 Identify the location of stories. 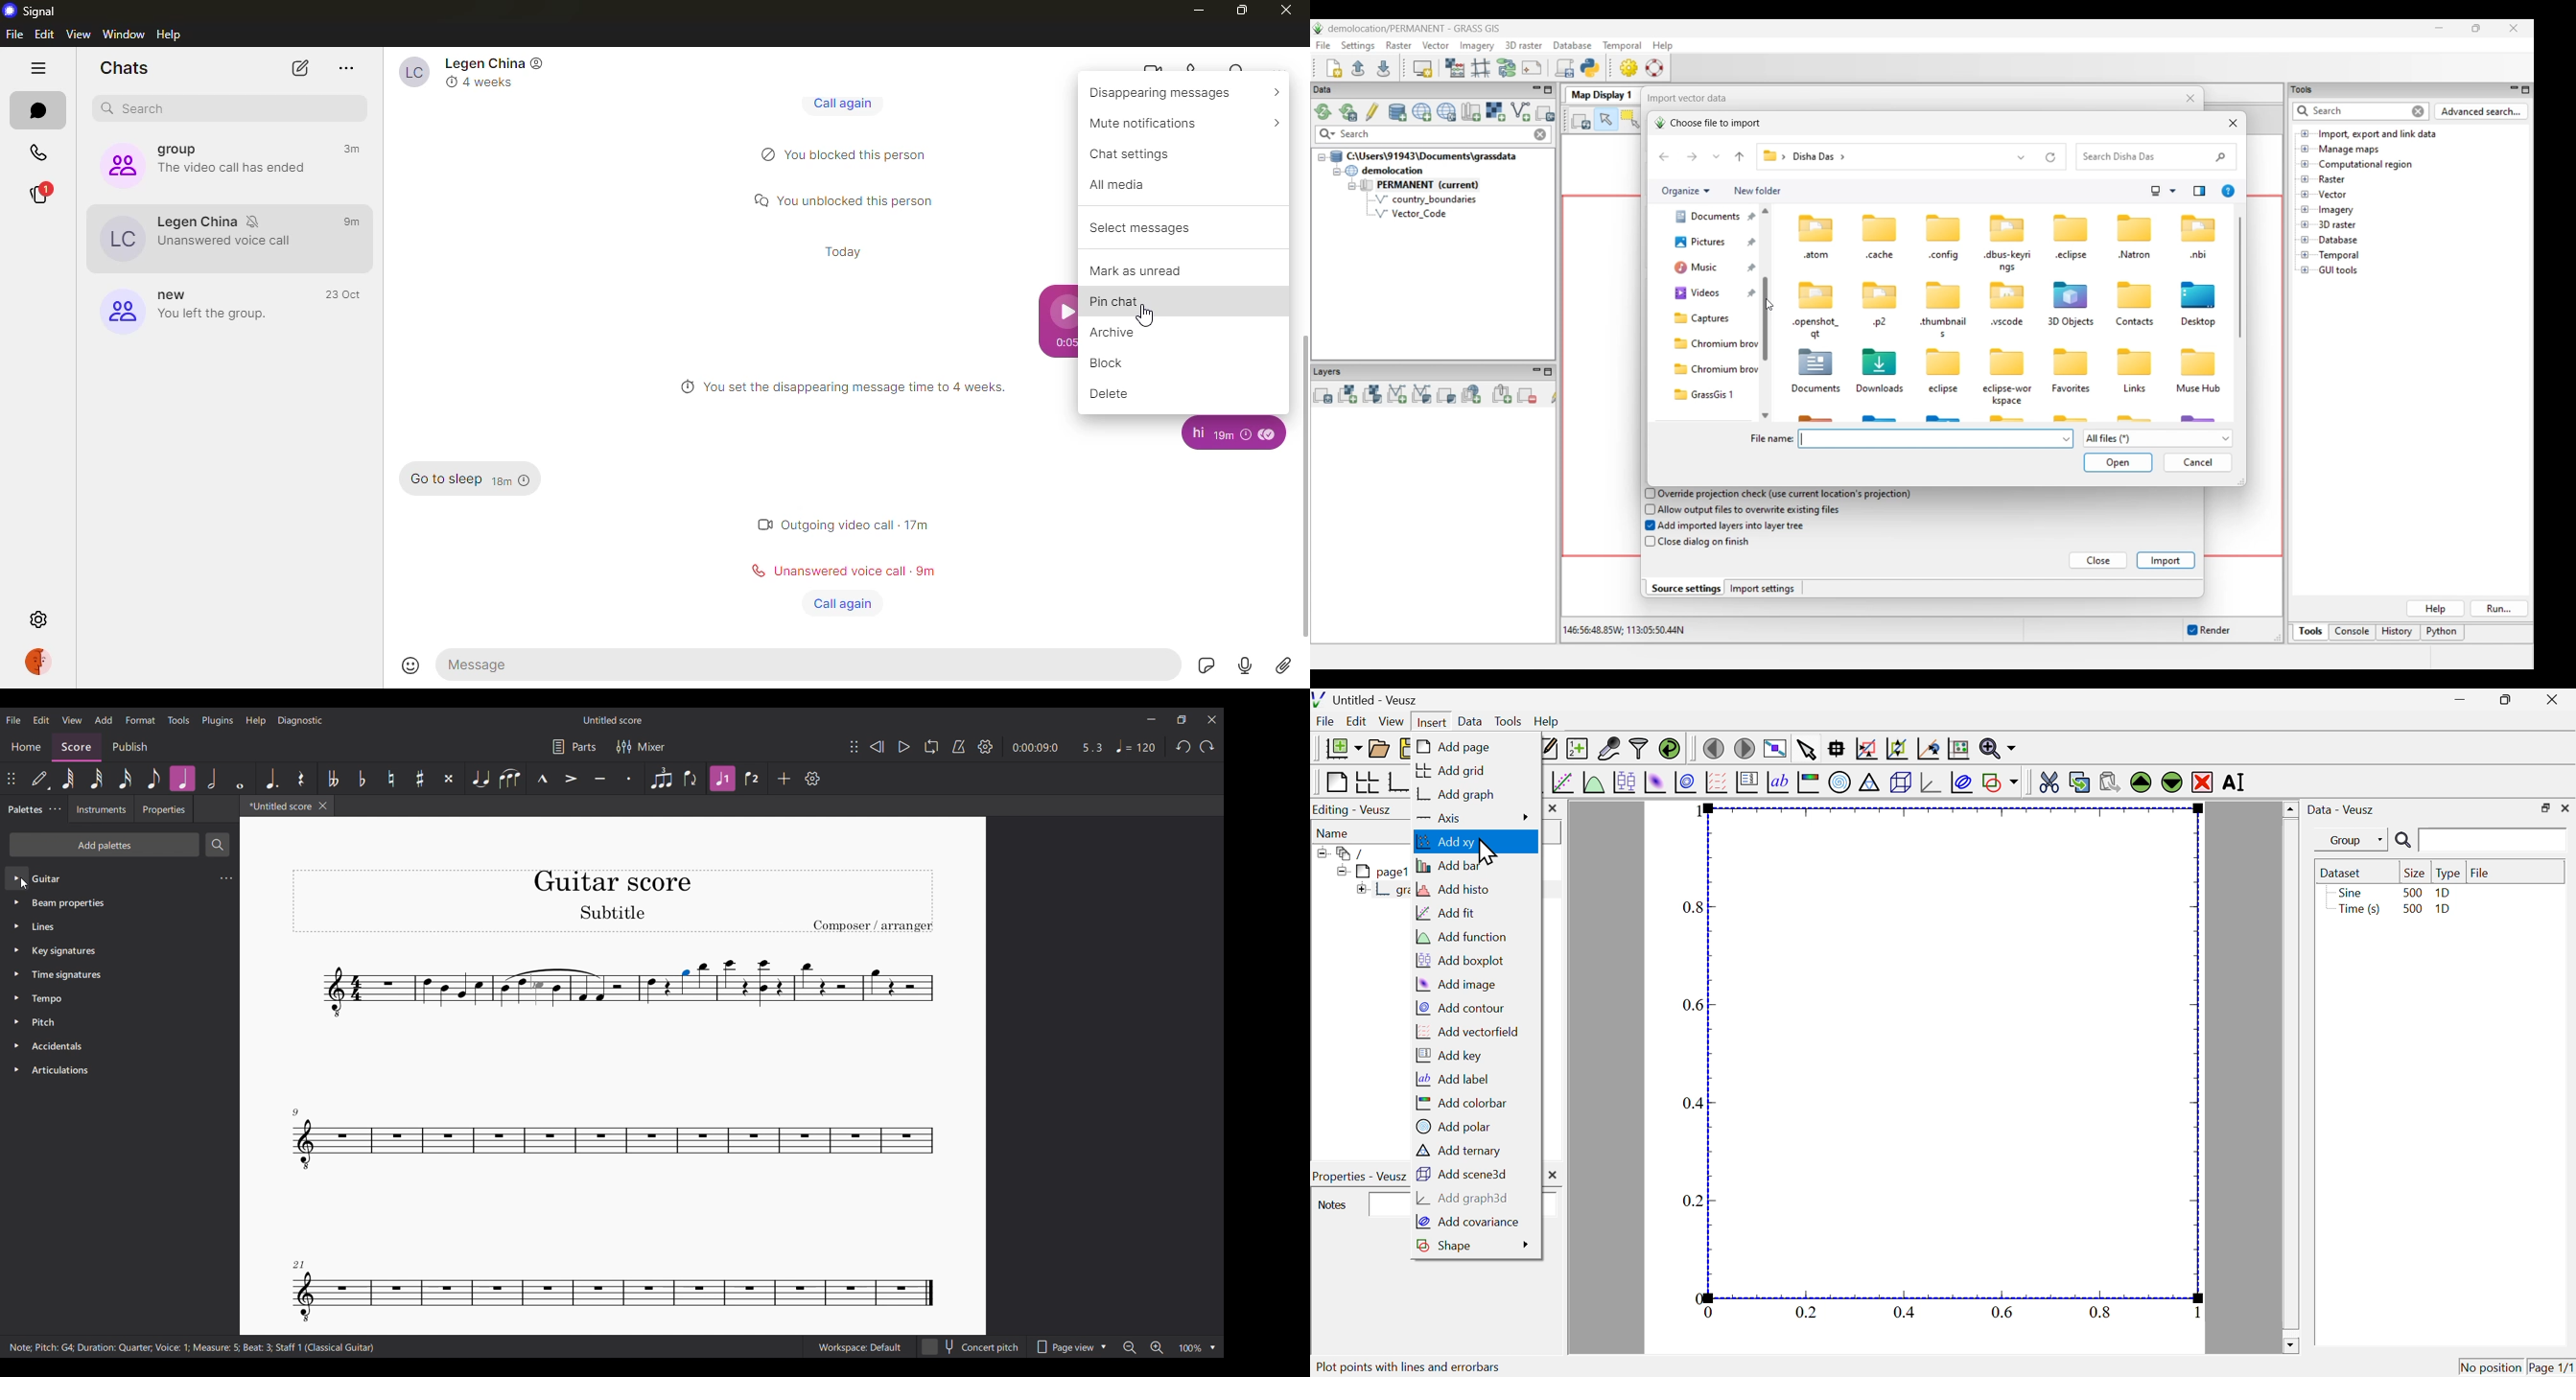
(38, 194).